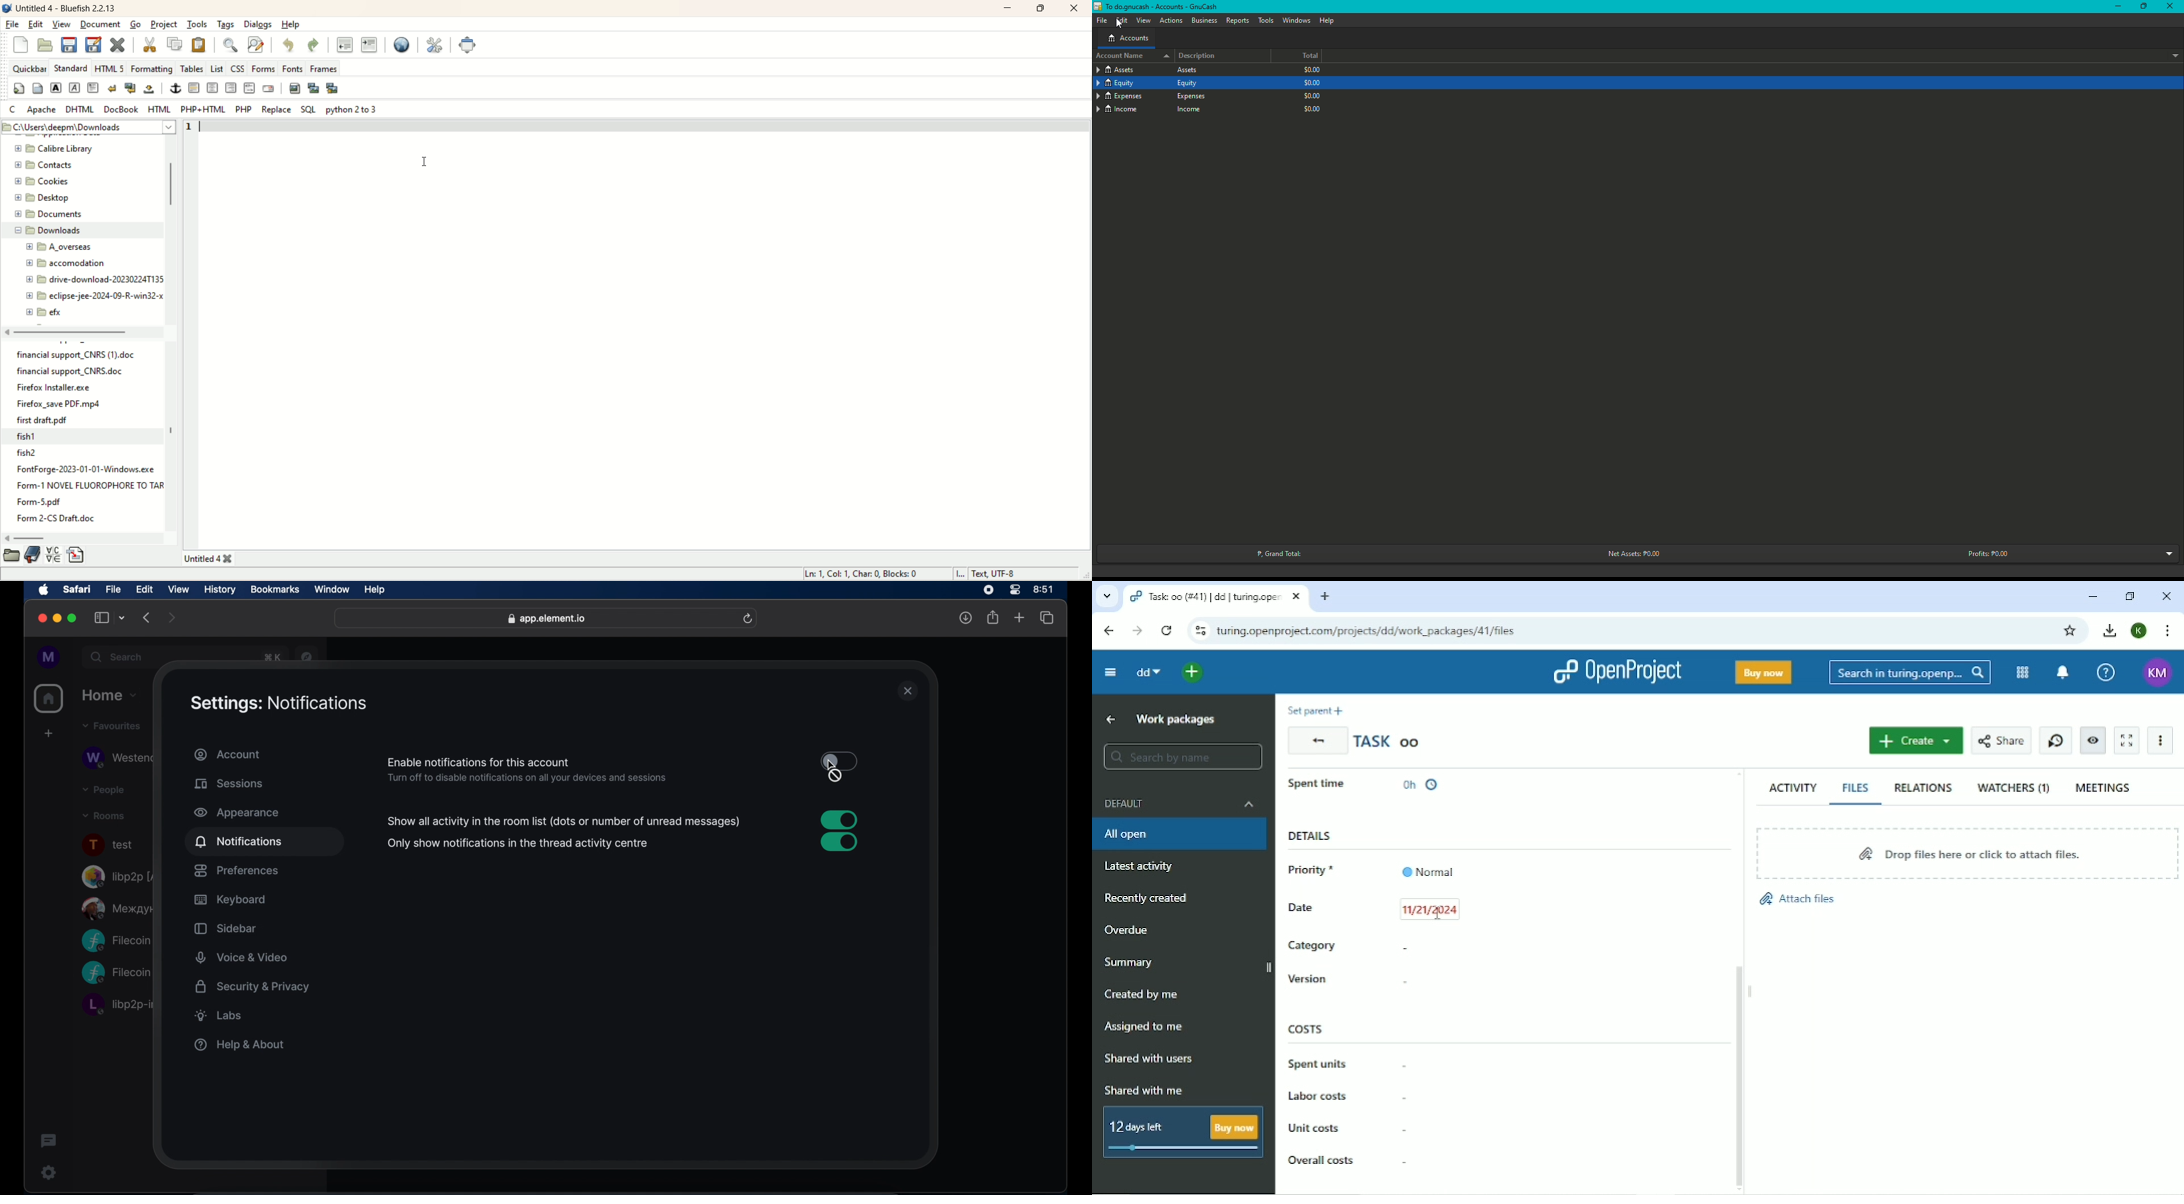  What do you see at coordinates (1198, 56) in the screenshot?
I see `Description` at bounding box center [1198, 56].